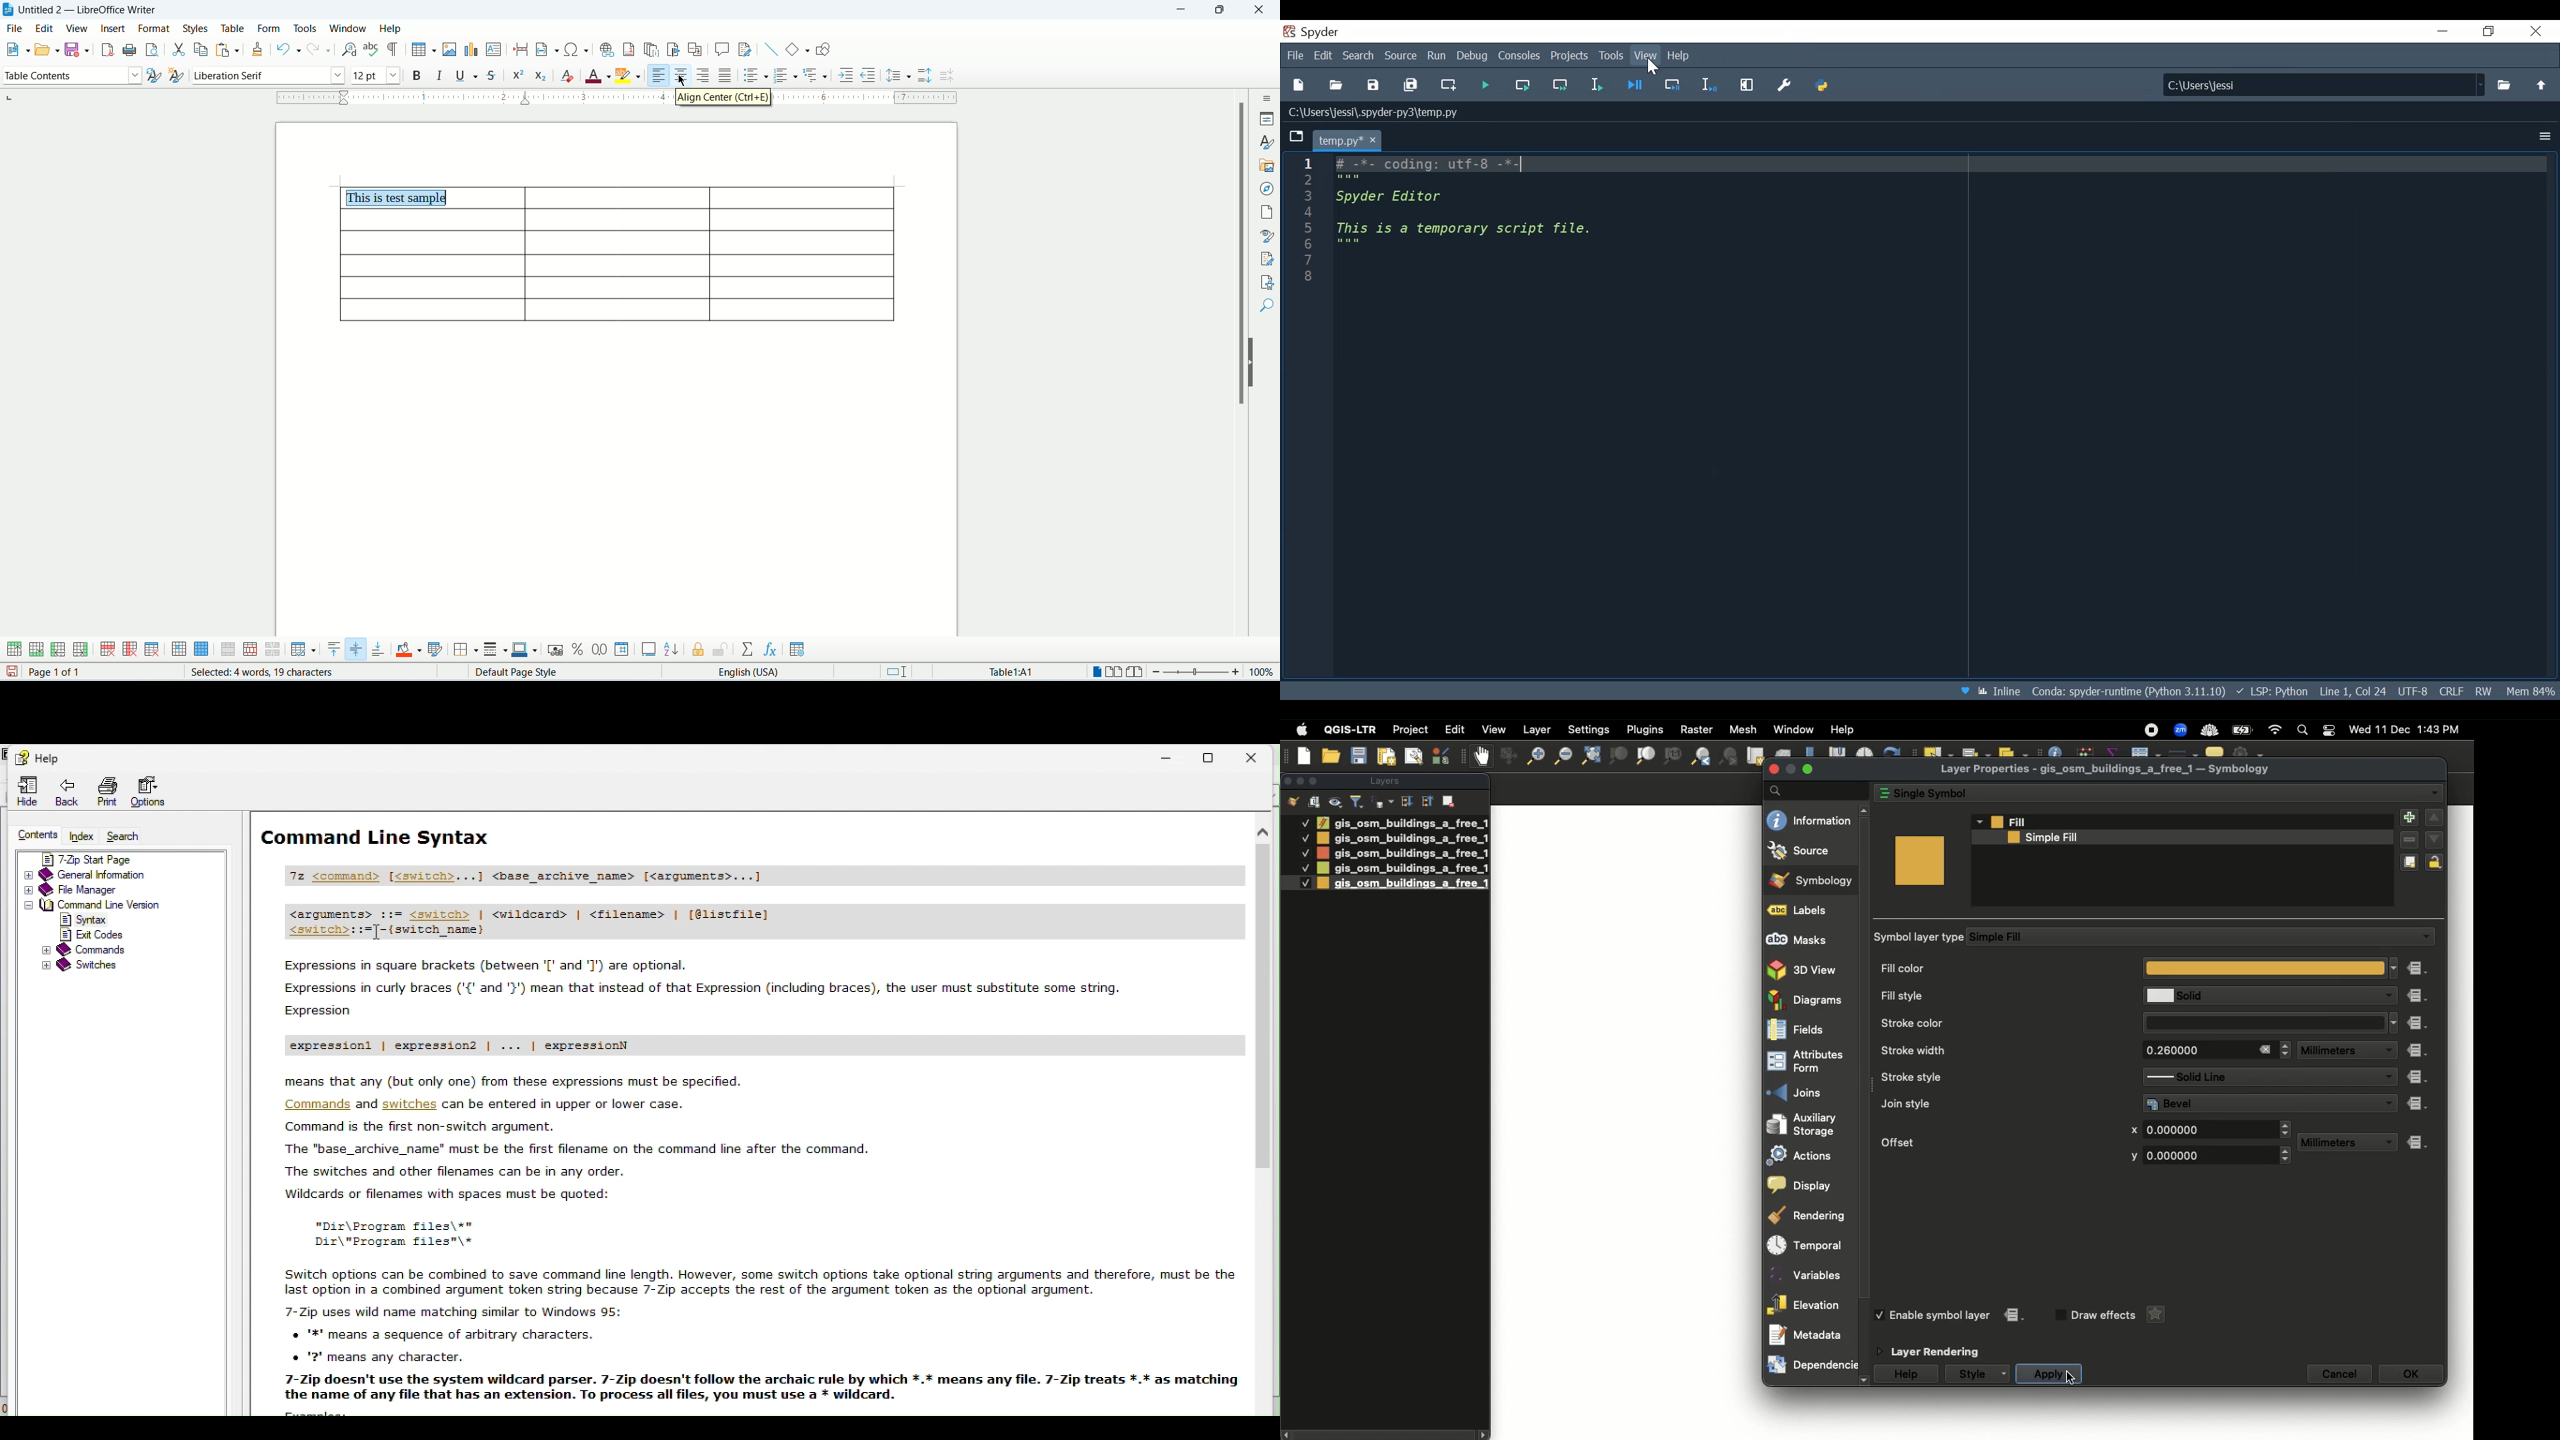 The height and width of the screenshot is (1456, 2576). Describe the element at coordinates (1939, 231) in the screenshot. I see `# -*- coding: utf-8 -*- """ Spyder Editor  This is a temporary script file. """` at that location.